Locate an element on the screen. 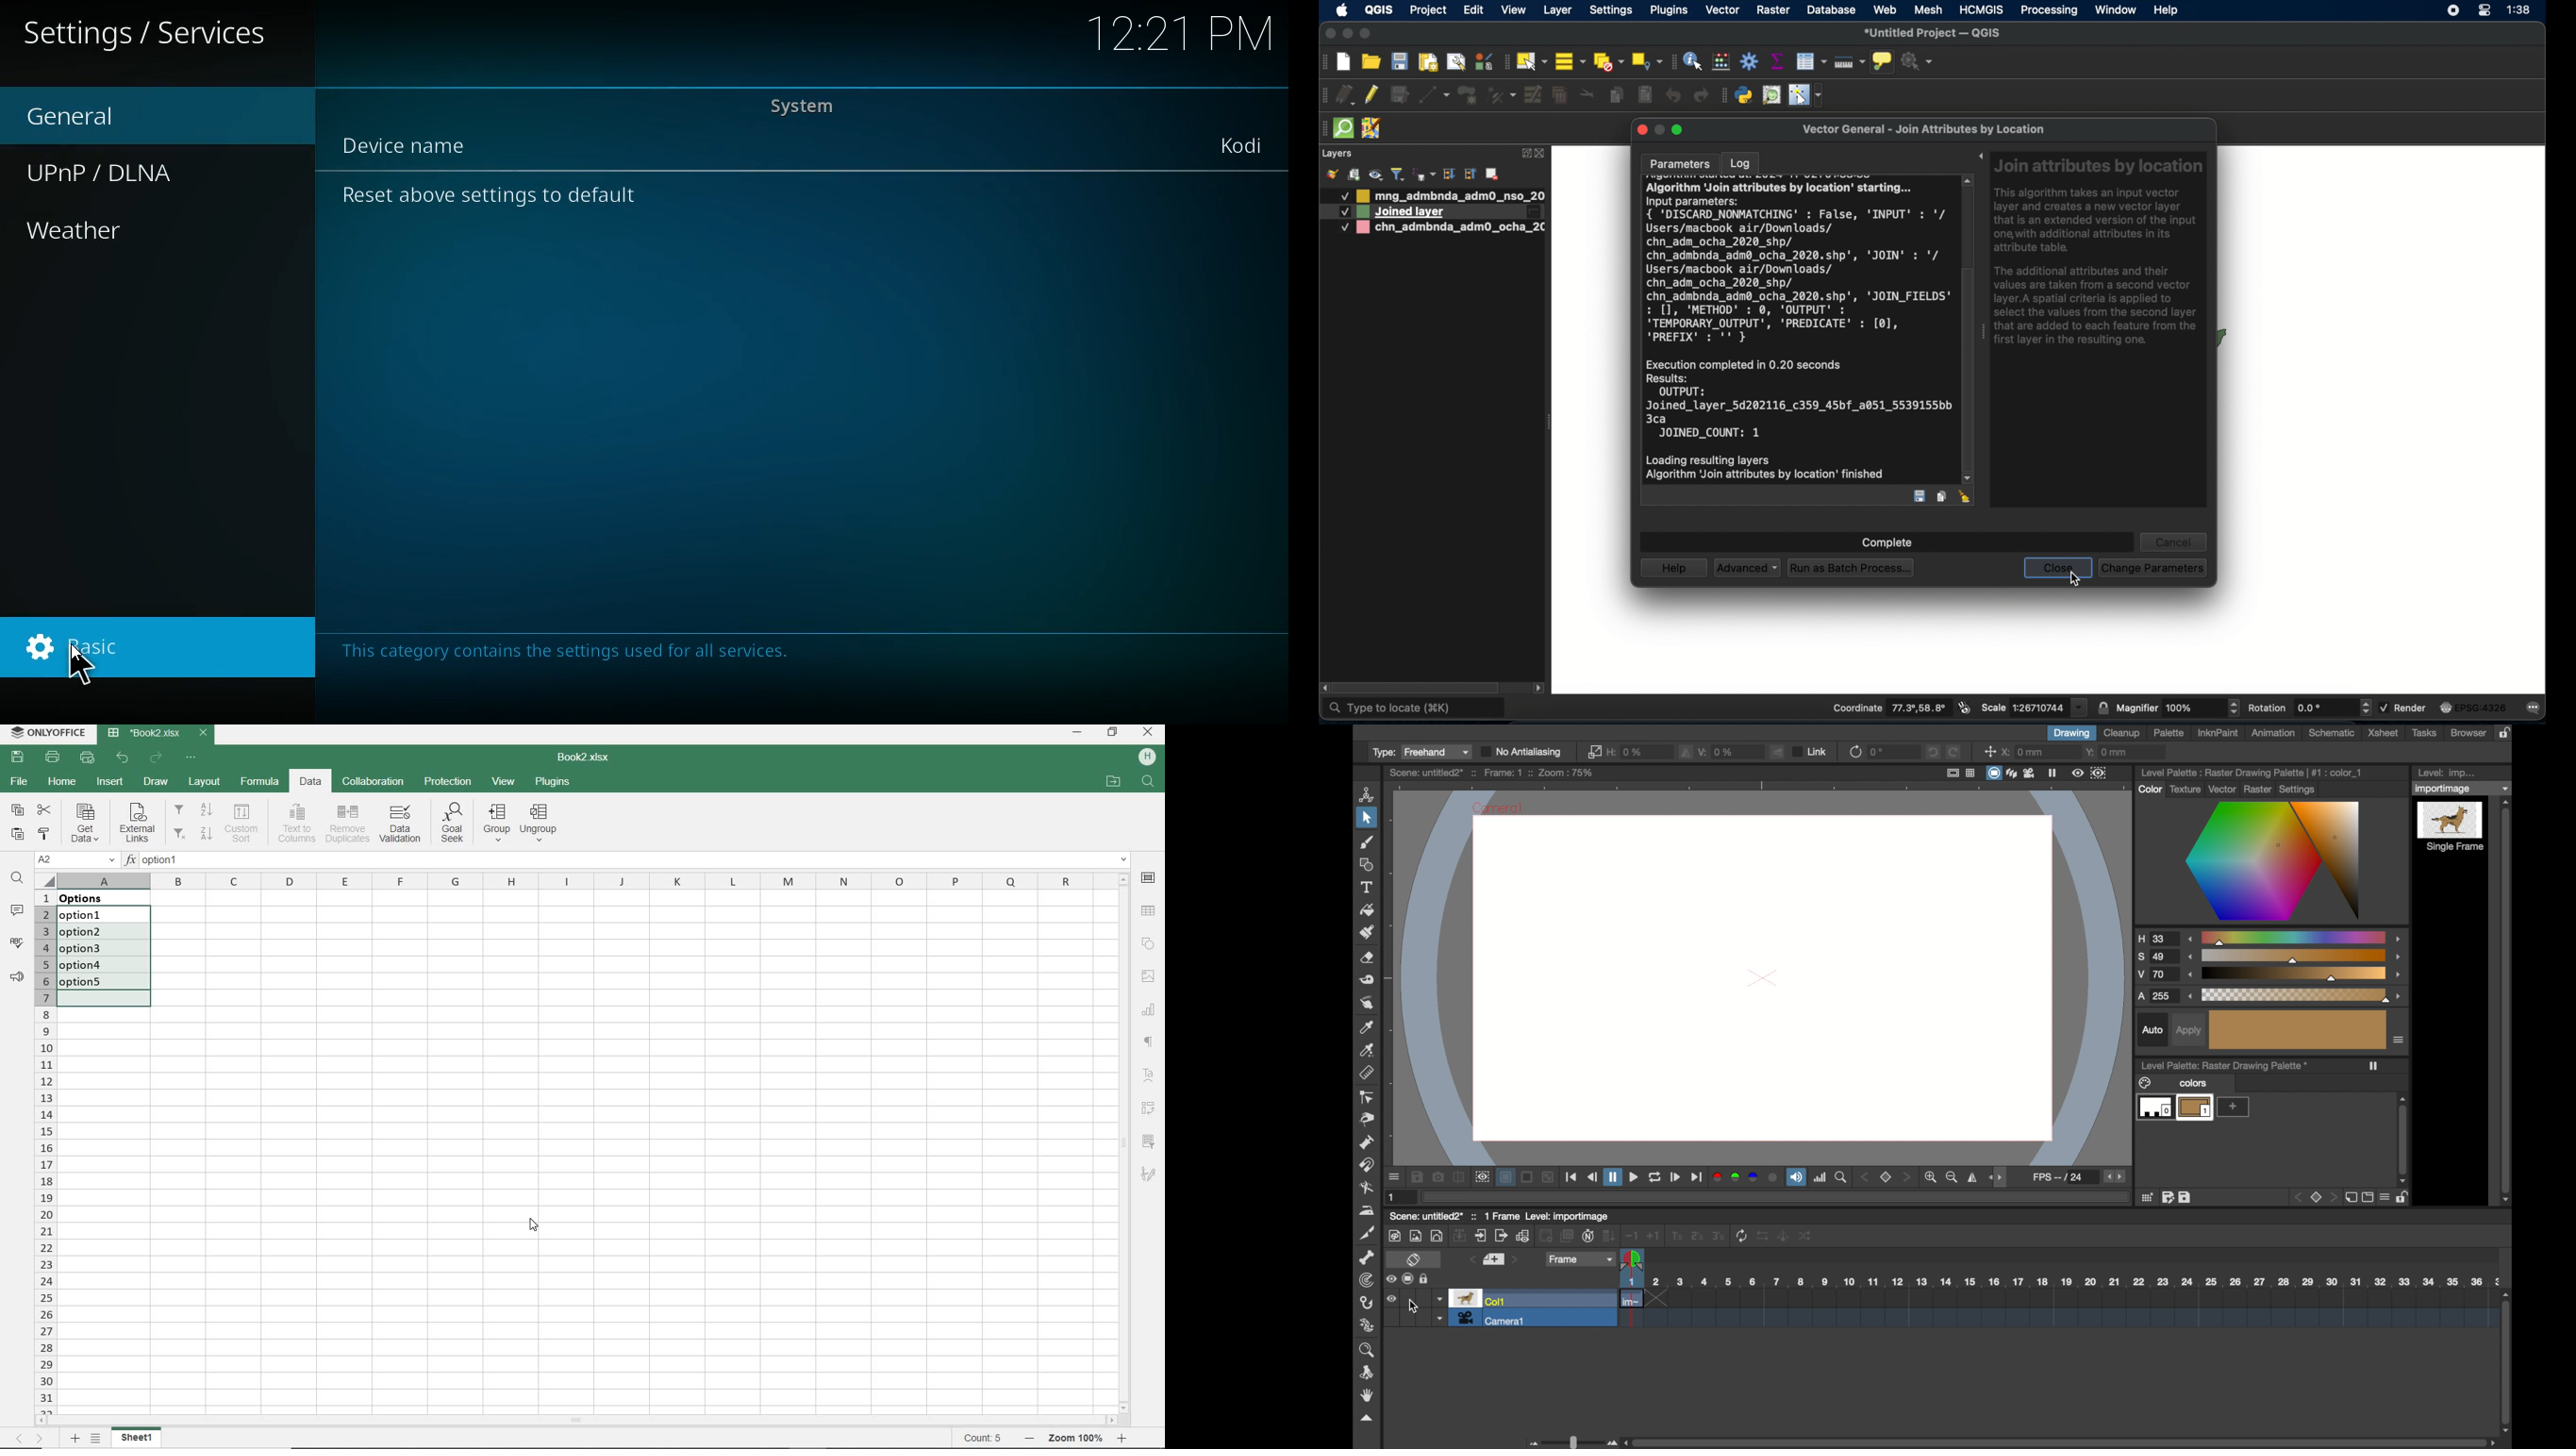 This screenshot has width=2576, height=1456. LIST OF SHEETS is located at coordinates (95, 1439).